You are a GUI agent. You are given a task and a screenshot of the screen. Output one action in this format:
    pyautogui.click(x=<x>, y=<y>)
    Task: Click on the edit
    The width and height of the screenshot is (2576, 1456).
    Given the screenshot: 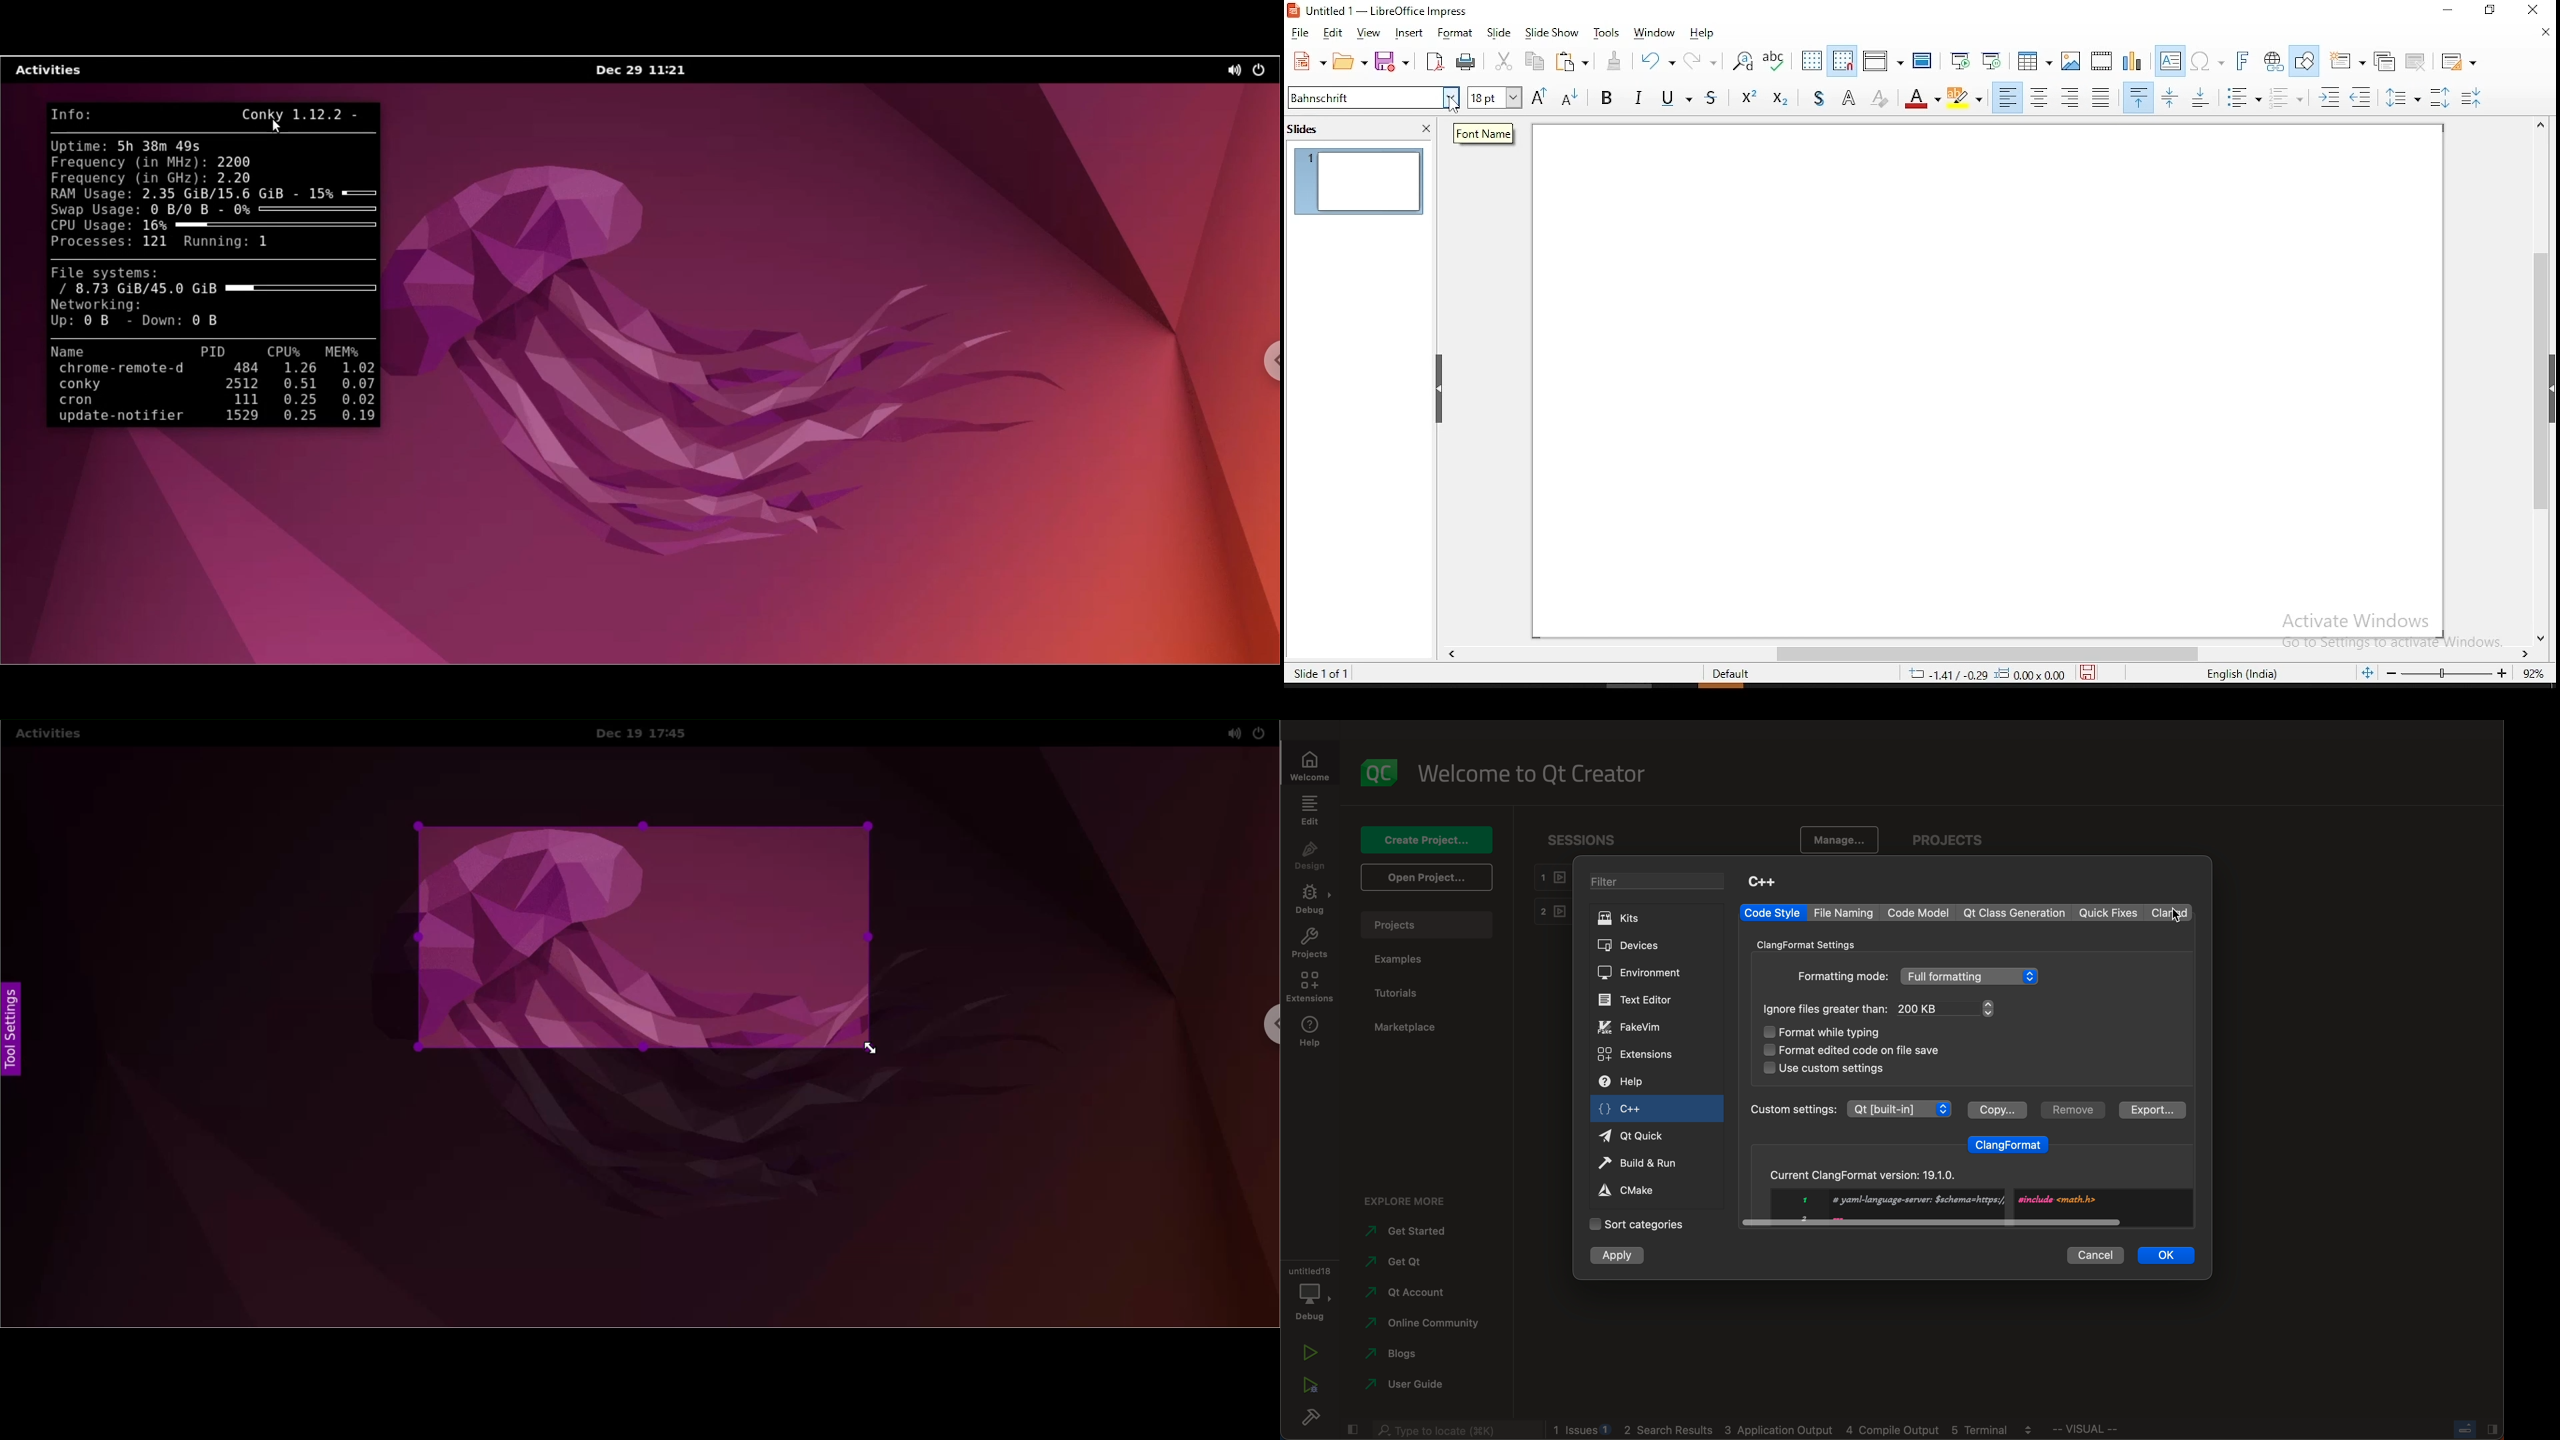 What is the action you would take?
    pyautogui.click(x=1309, y=811)
    